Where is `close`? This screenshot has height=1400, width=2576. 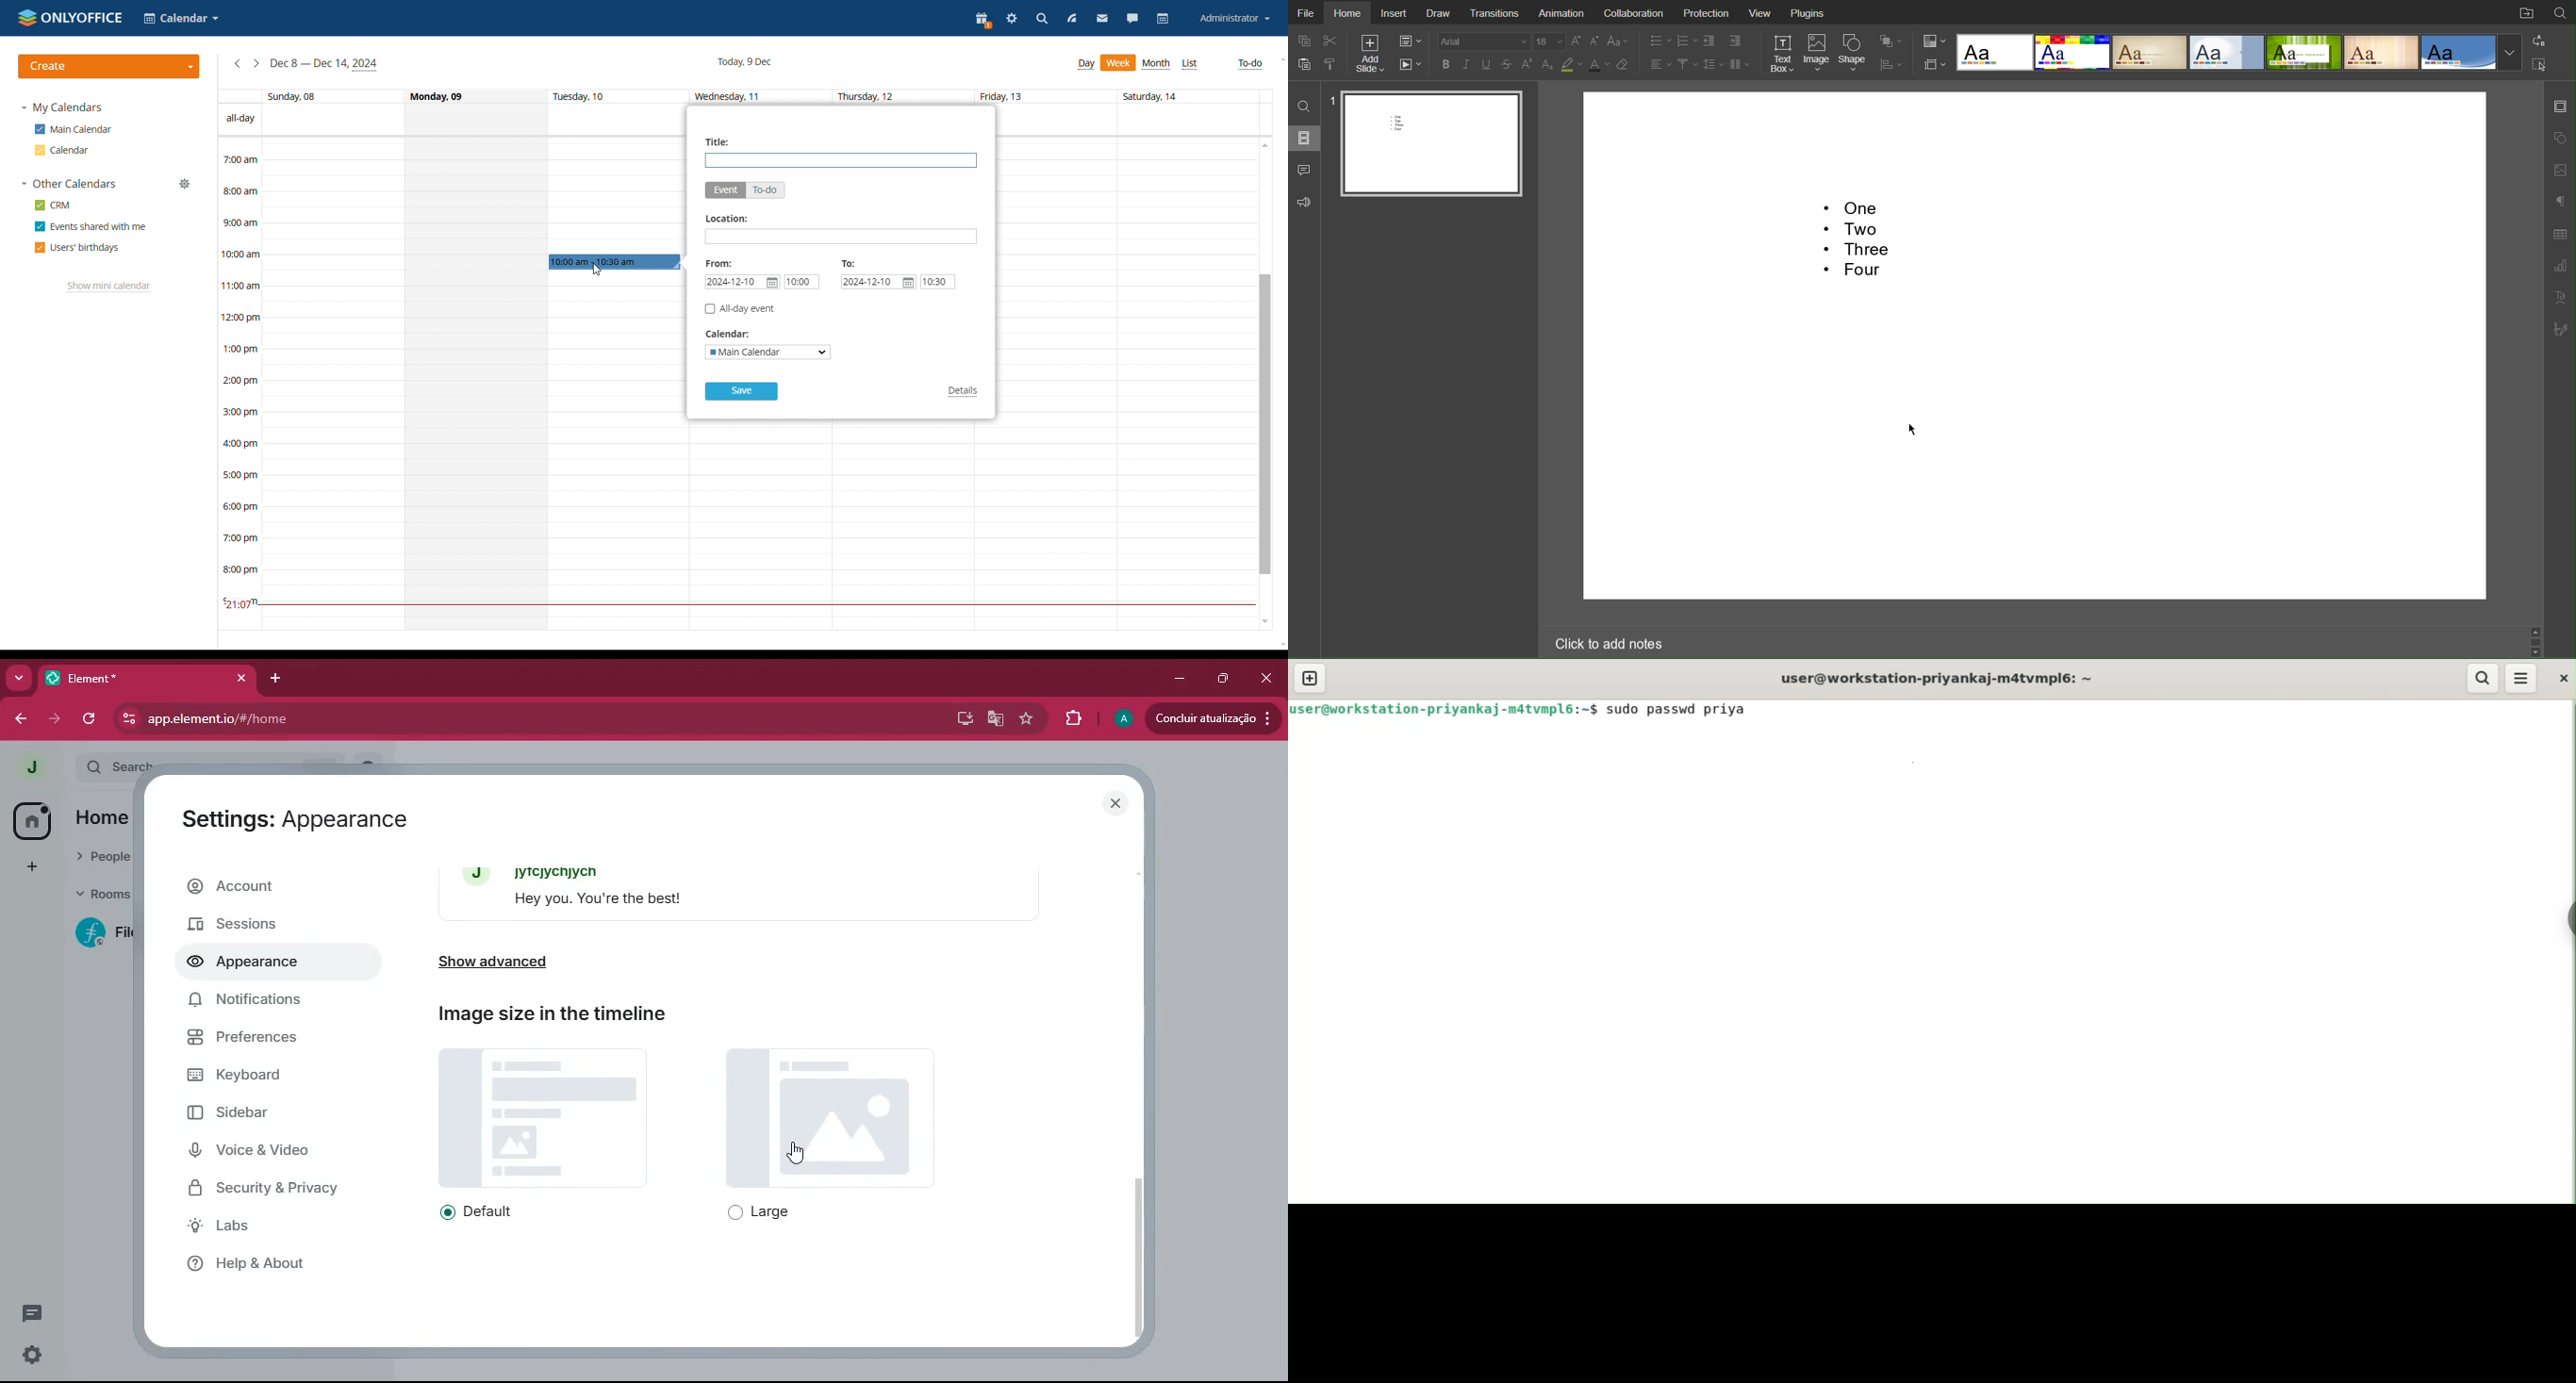
close is located at coordinates (241, 678).